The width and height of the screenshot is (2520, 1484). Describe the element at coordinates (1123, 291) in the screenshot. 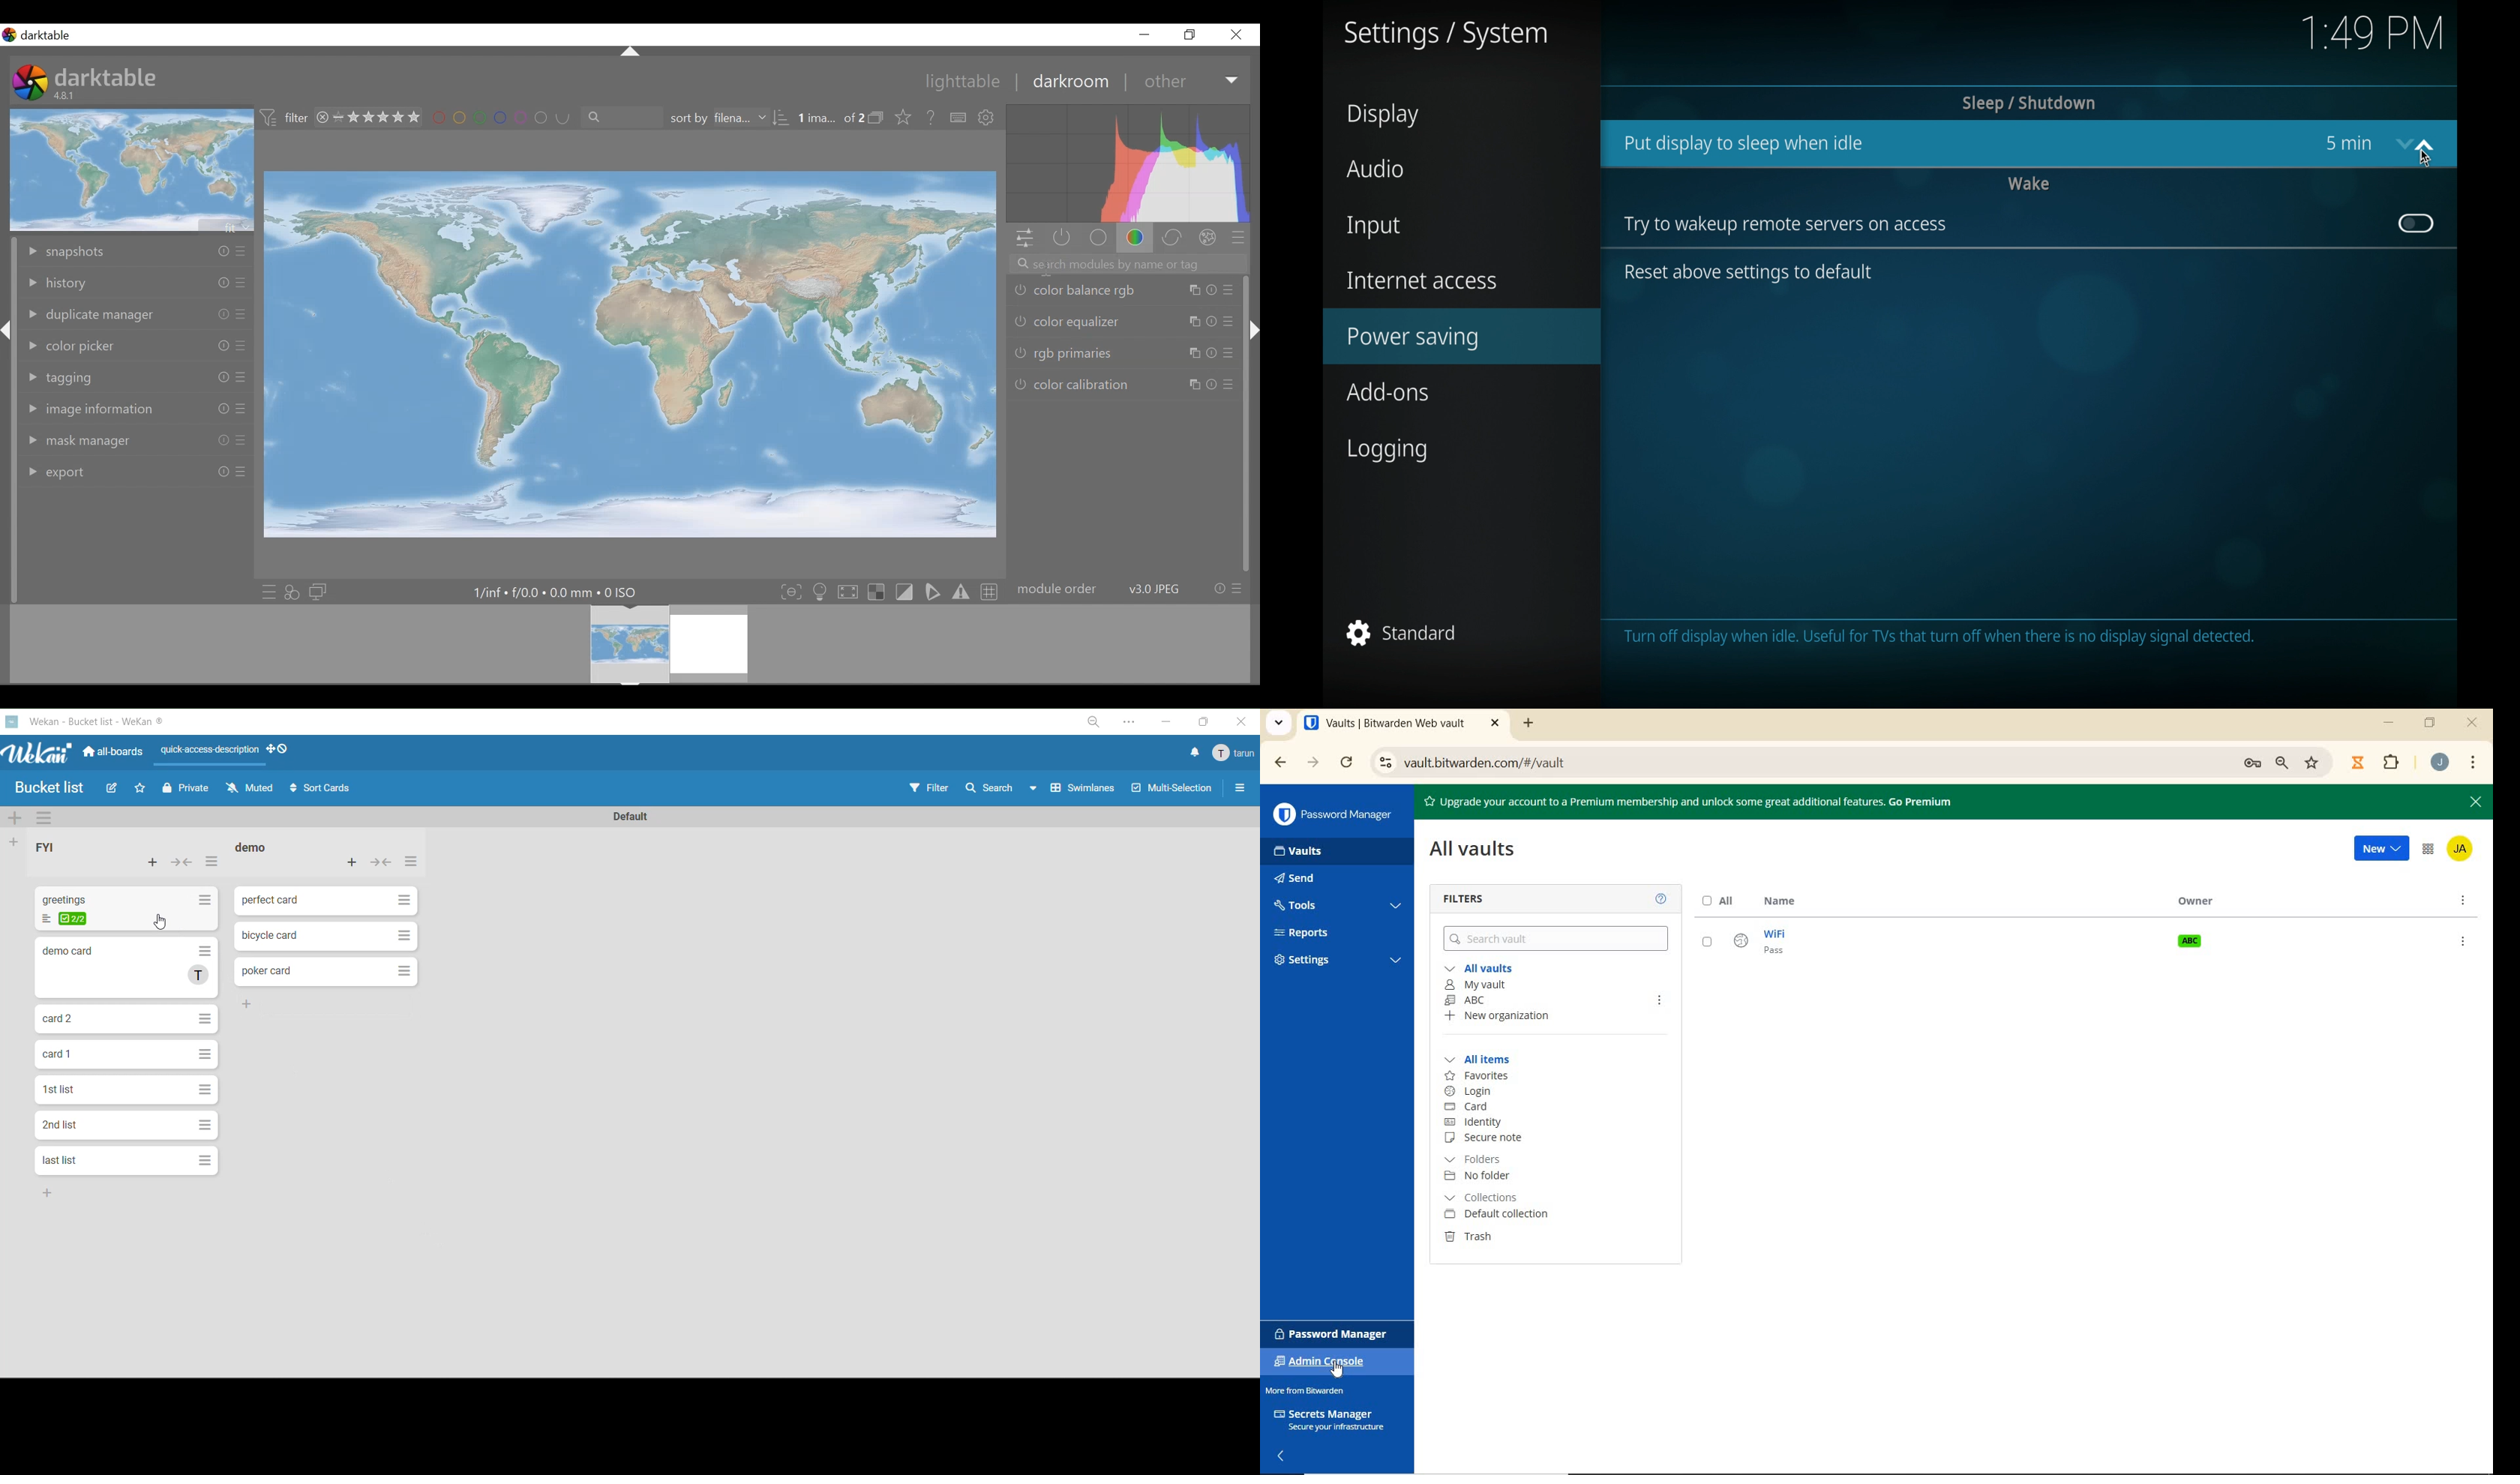

I see `color balance rgb` at that location.